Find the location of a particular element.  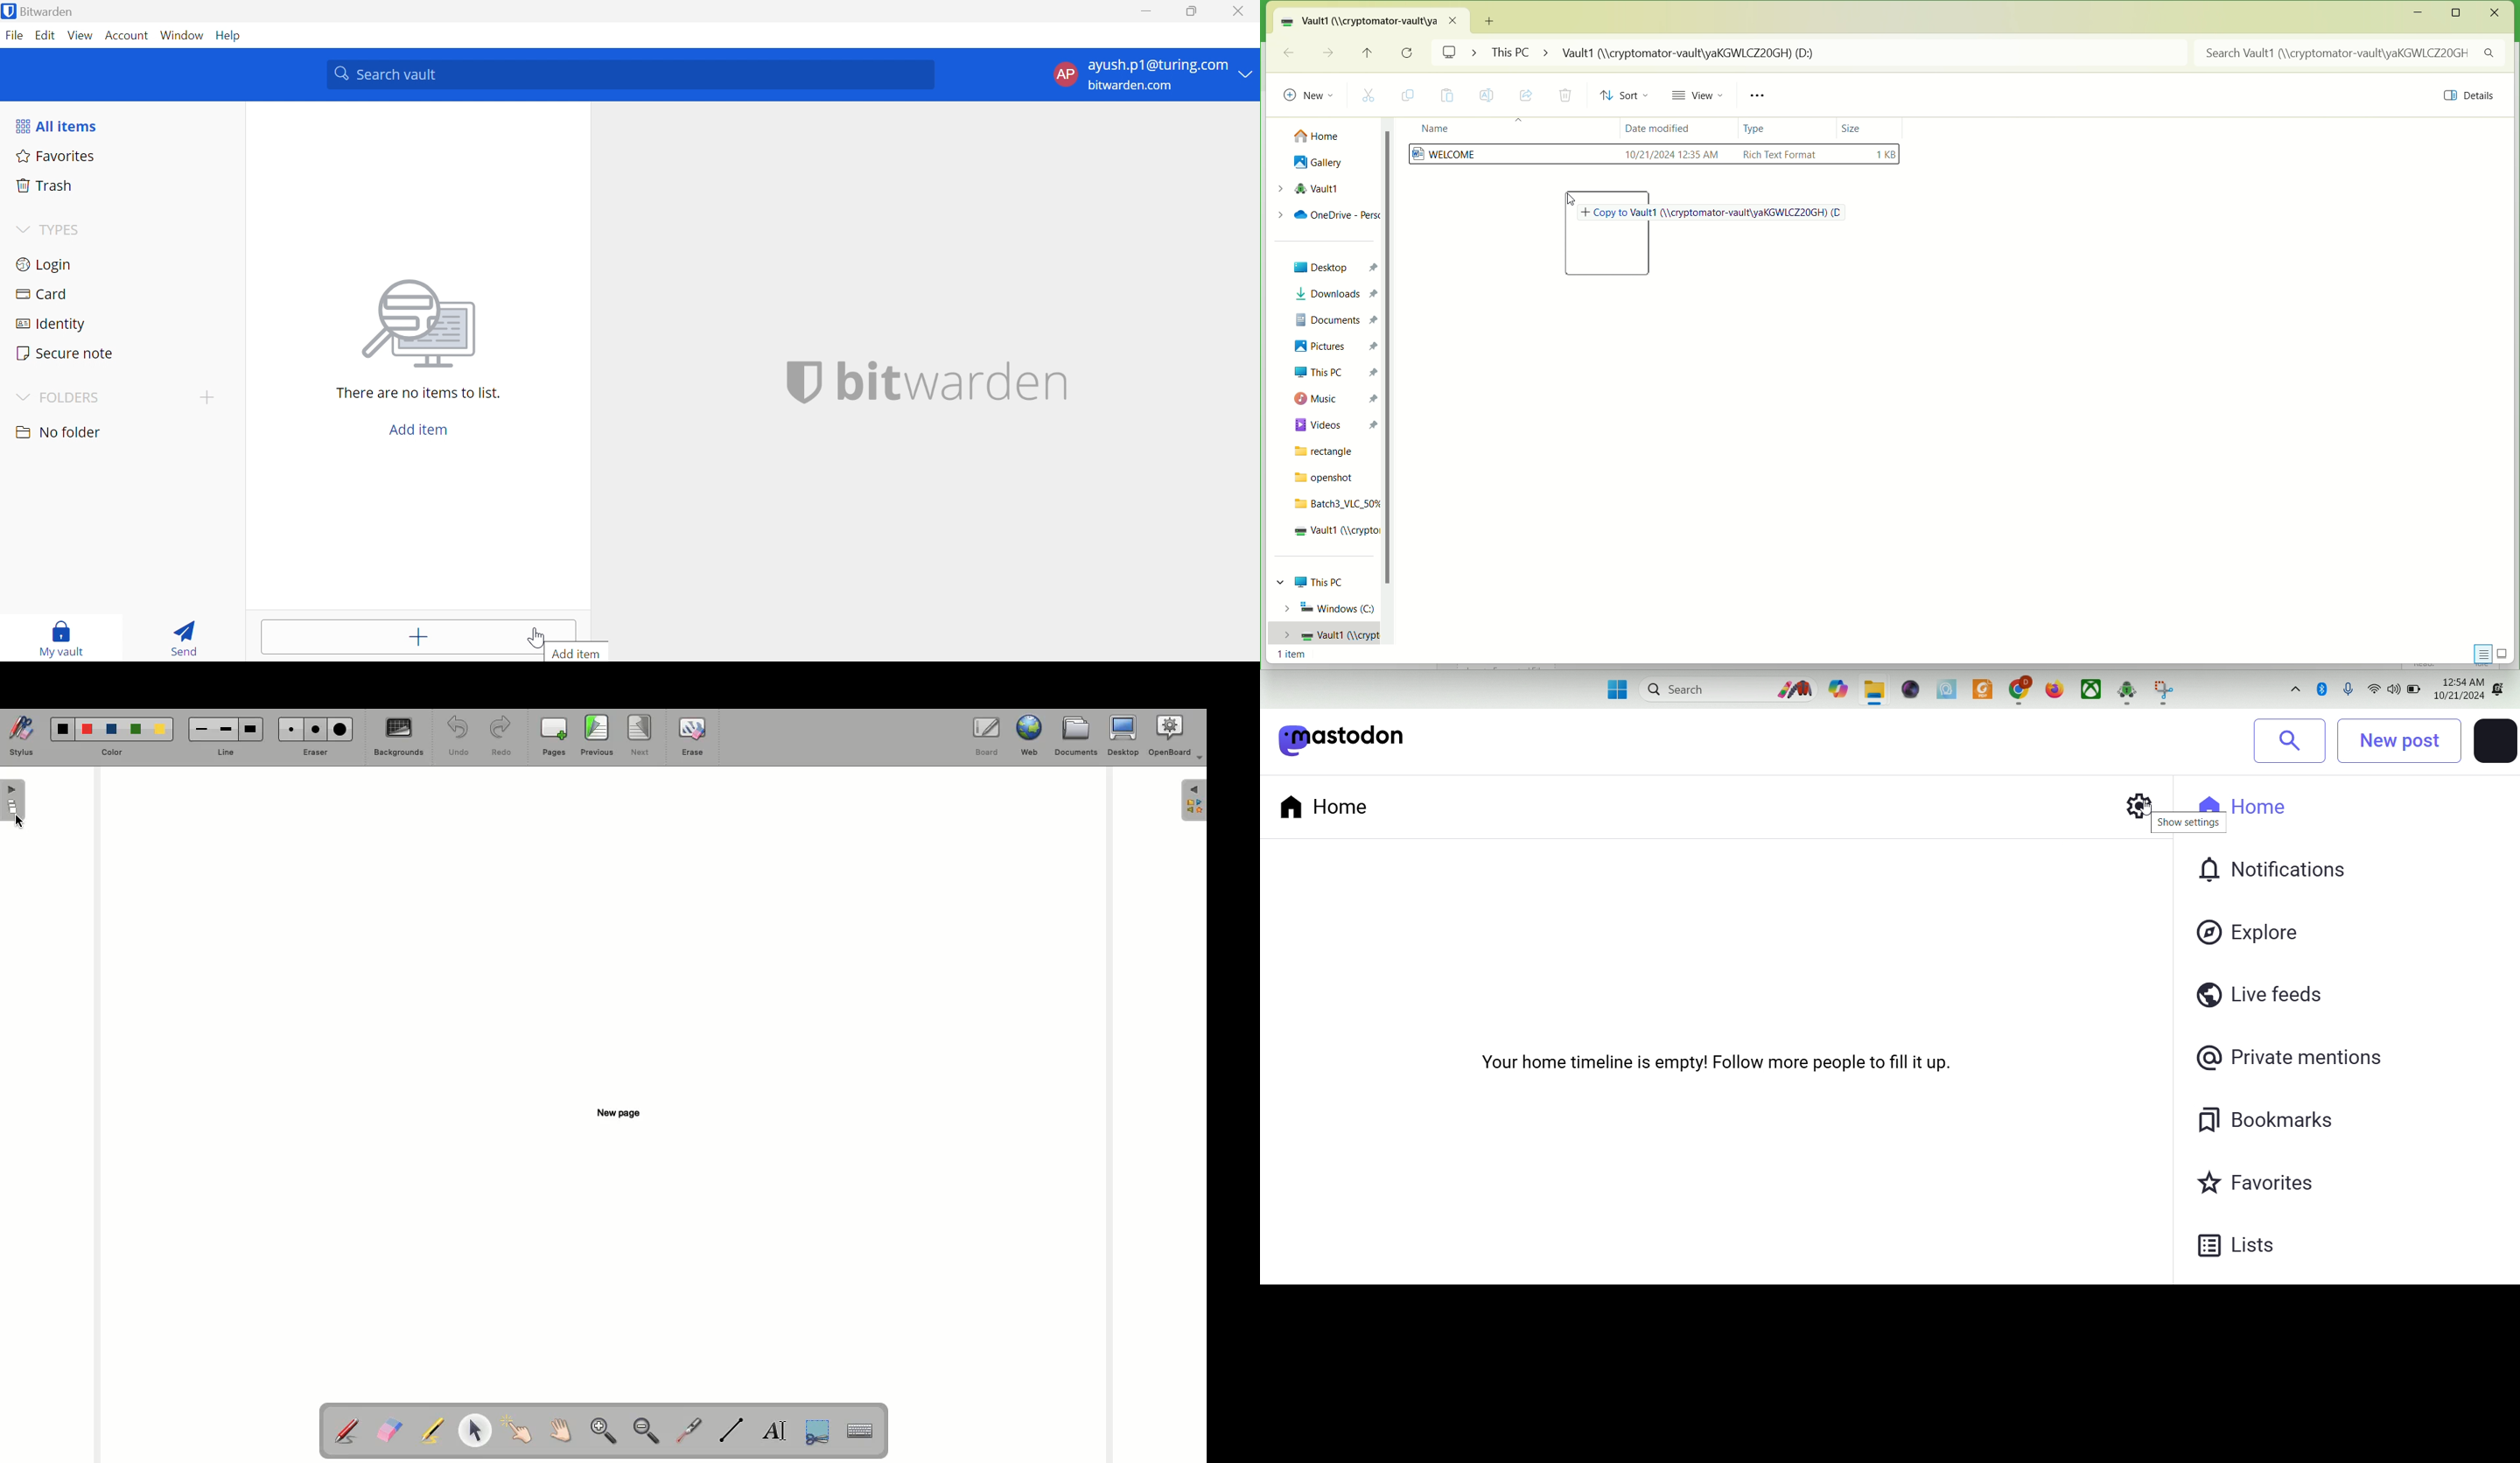

Add is located at coordinates (1491, 16).